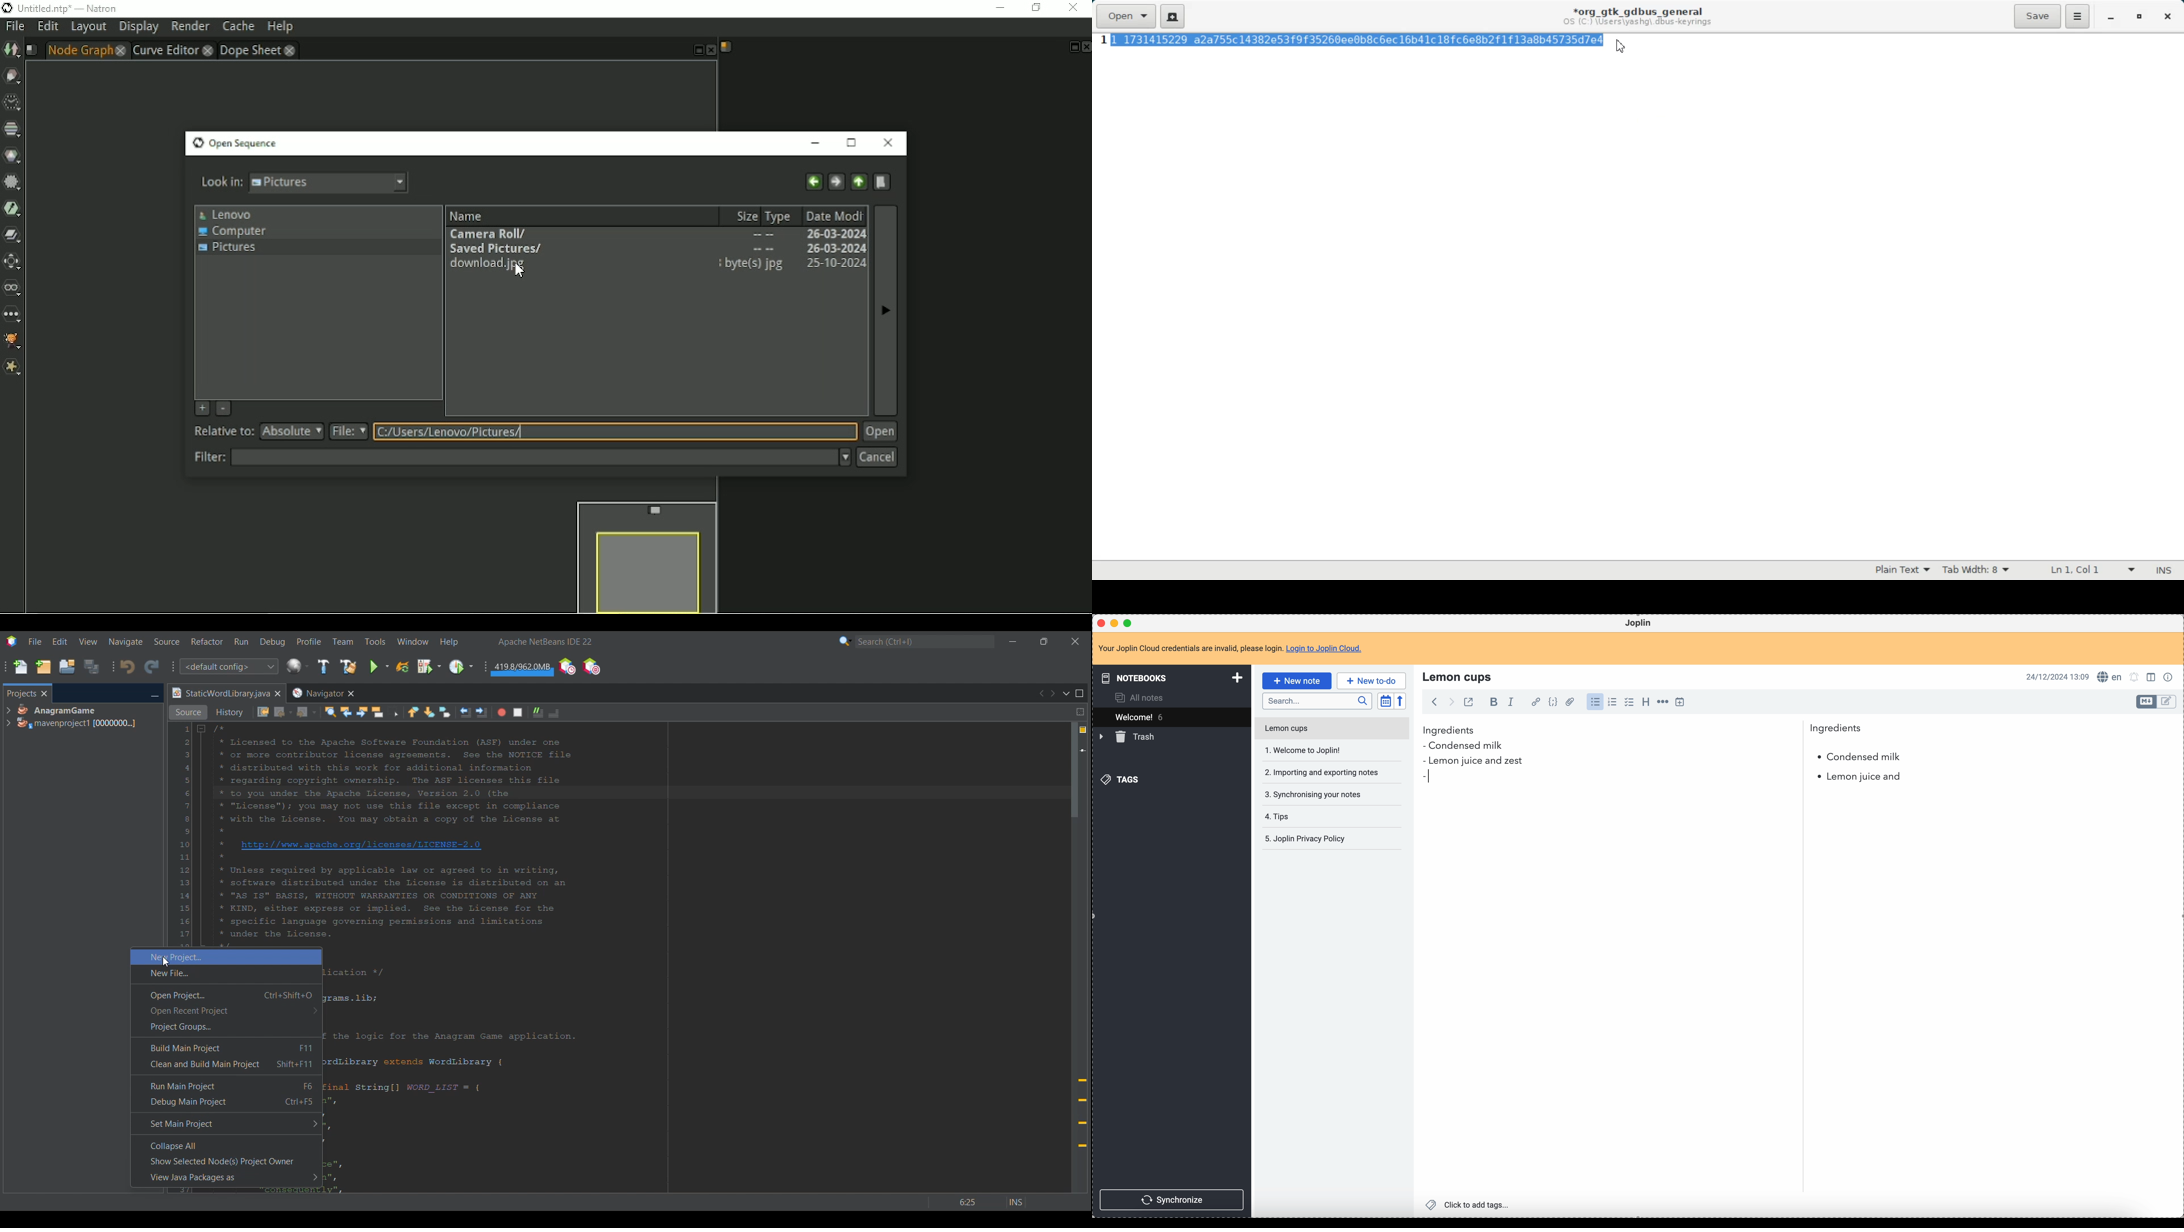 The width and height of the screenshot is (2184, 1232). Describe the element at coordinates (2152, 676) in the screenshot. I see `toggle edit layout` at that location.